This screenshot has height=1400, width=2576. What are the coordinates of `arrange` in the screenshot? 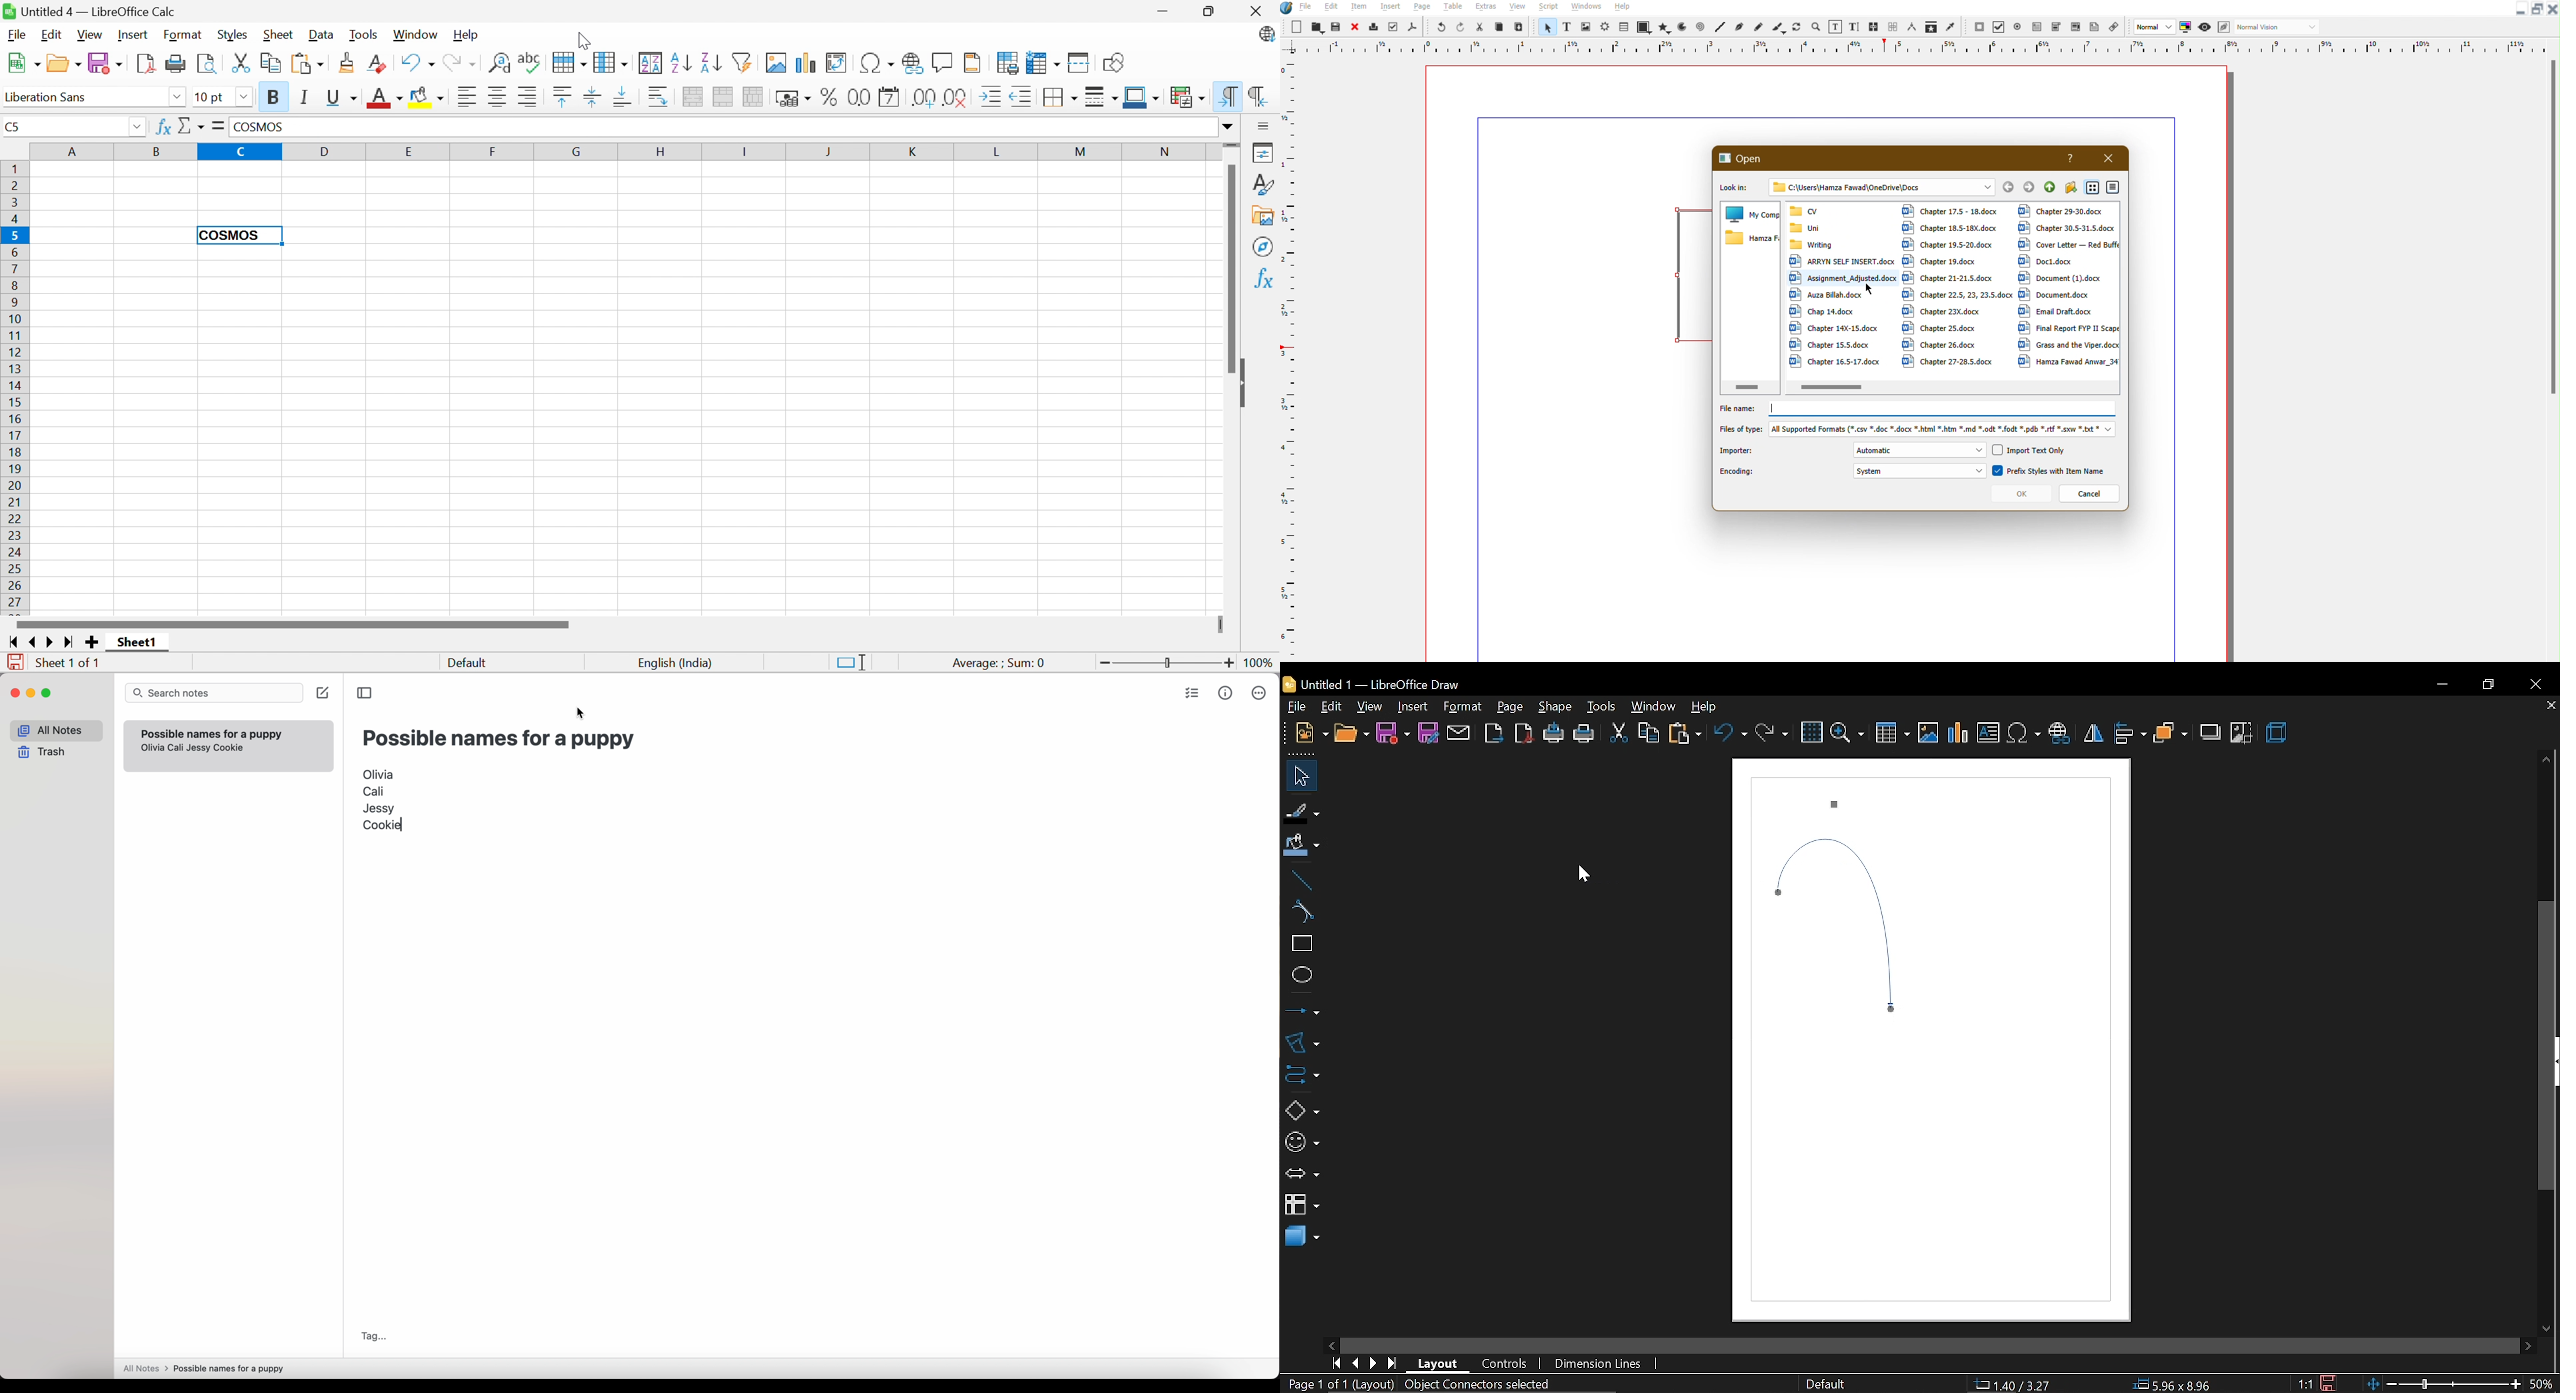 It's located at (2170, 733).